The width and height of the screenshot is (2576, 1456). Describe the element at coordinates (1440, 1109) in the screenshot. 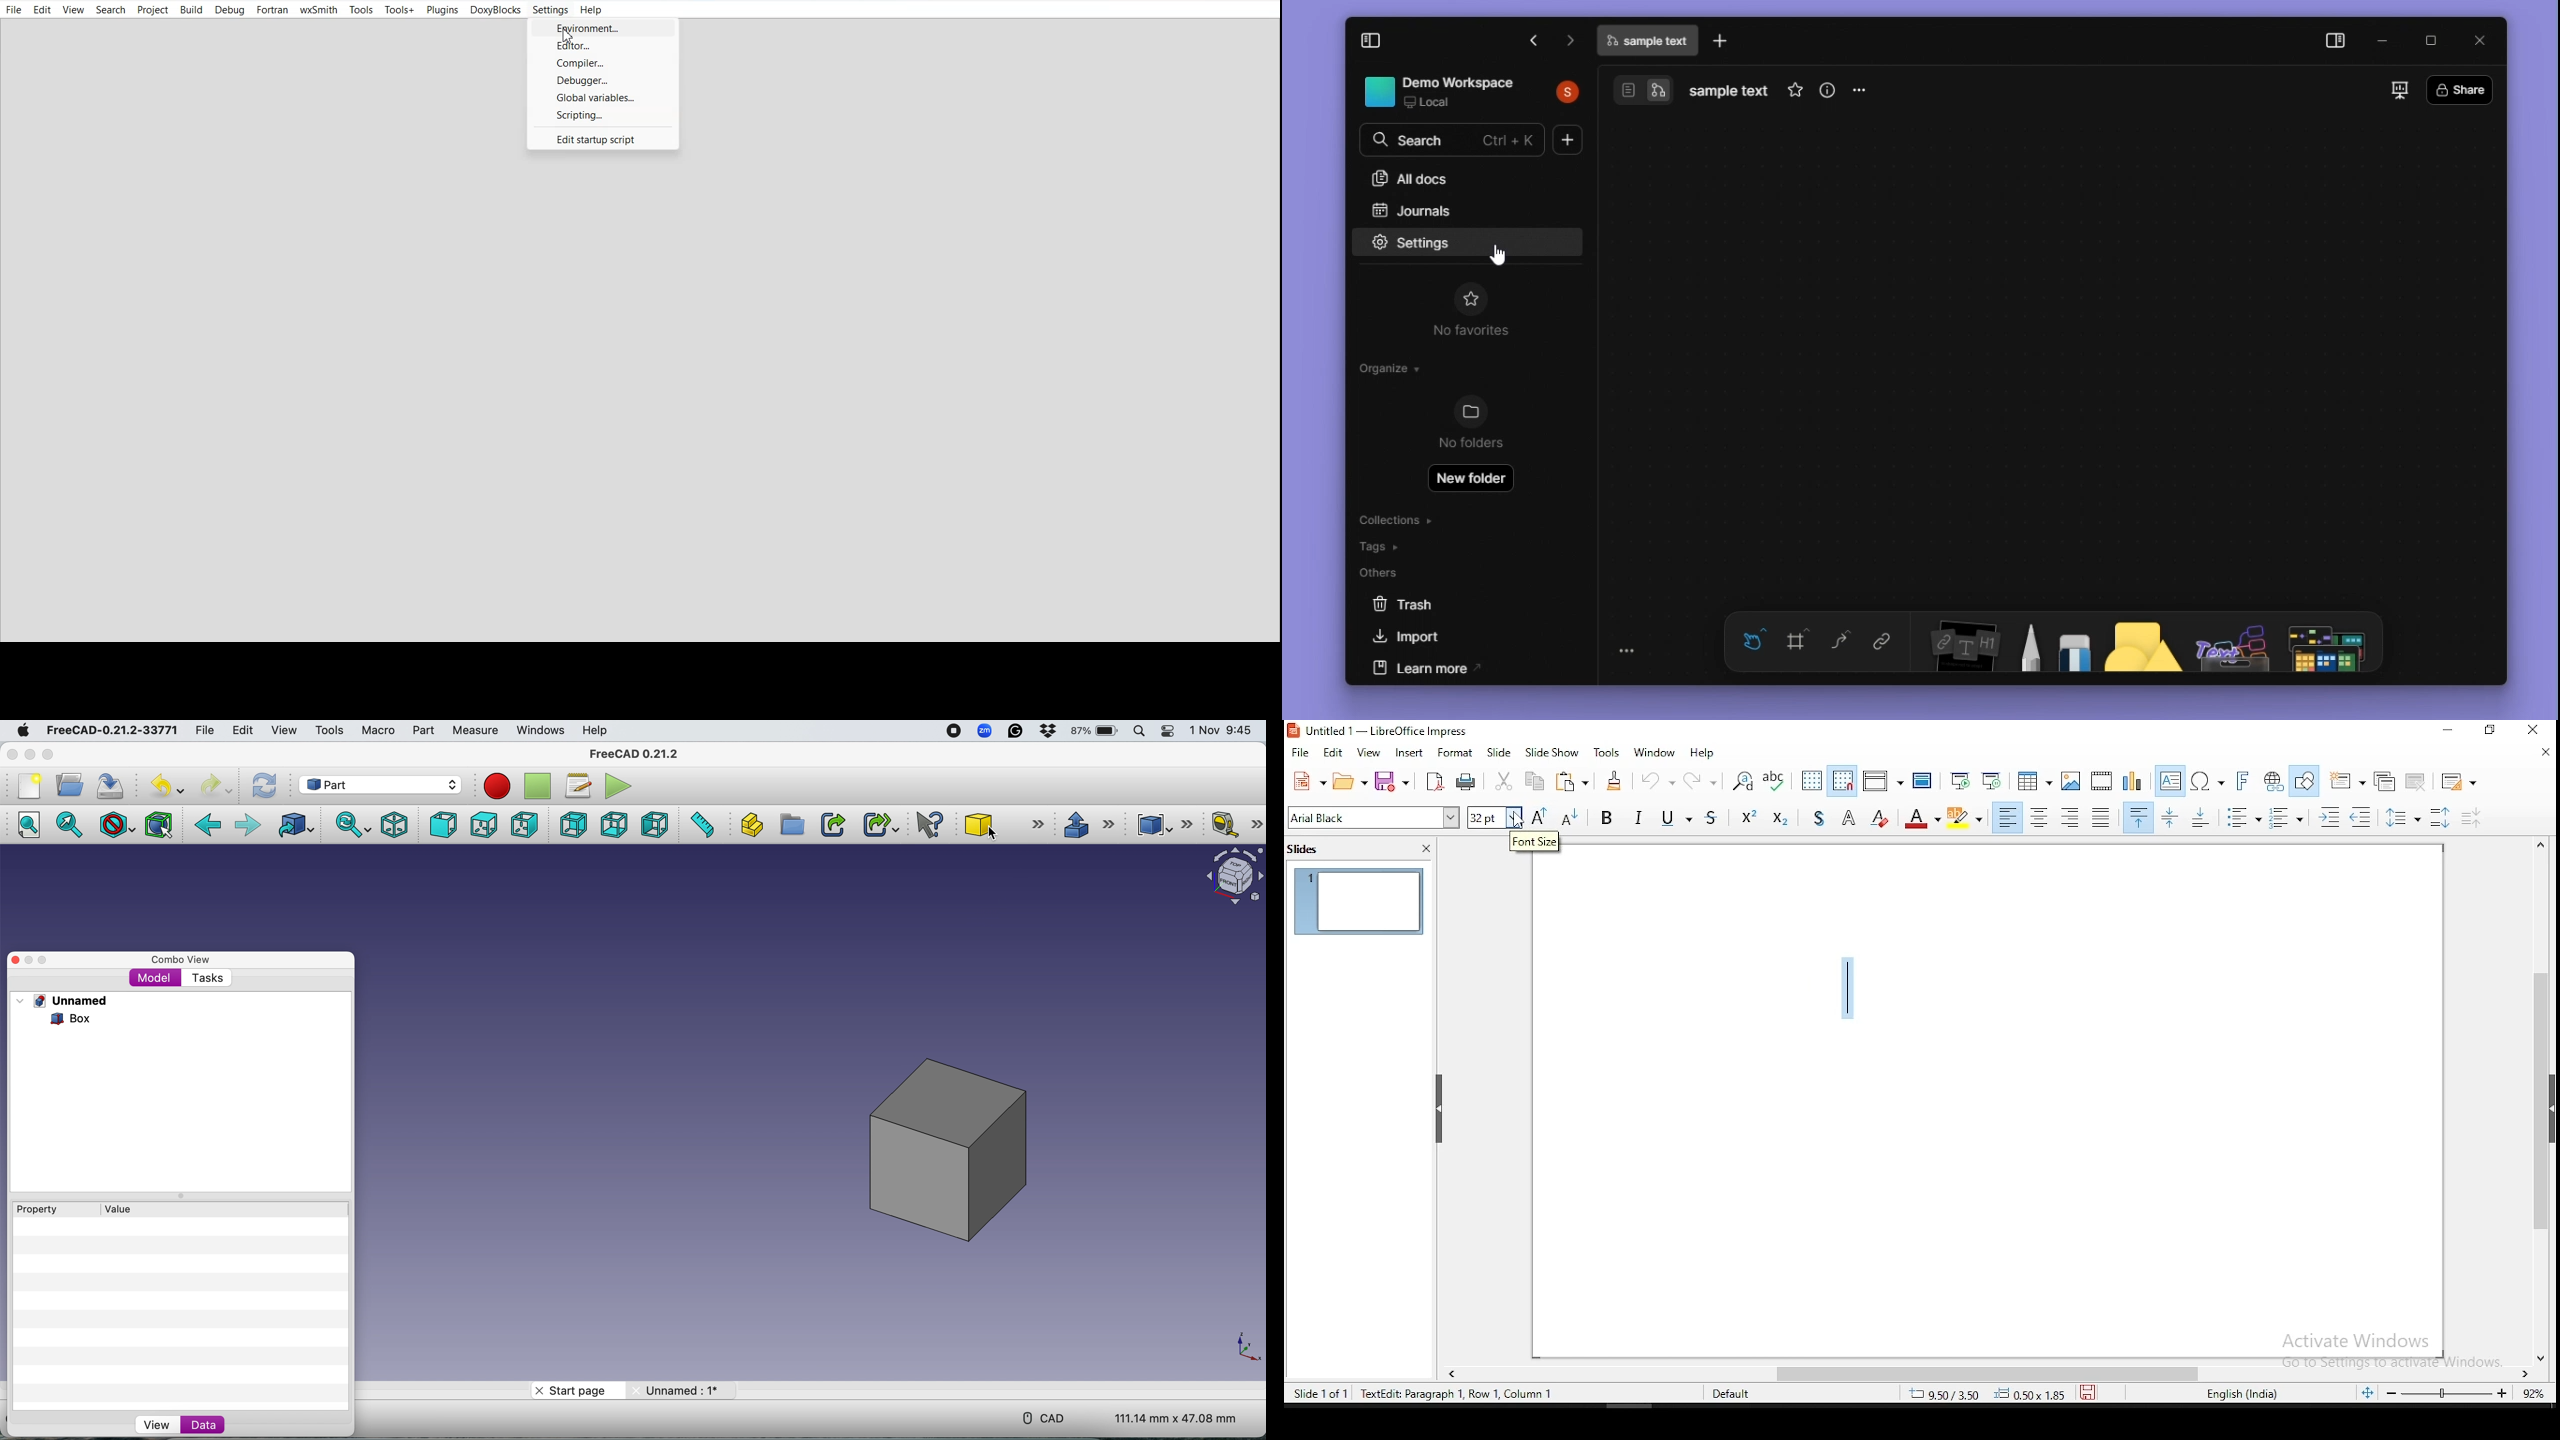

I see `collapse` at that location.